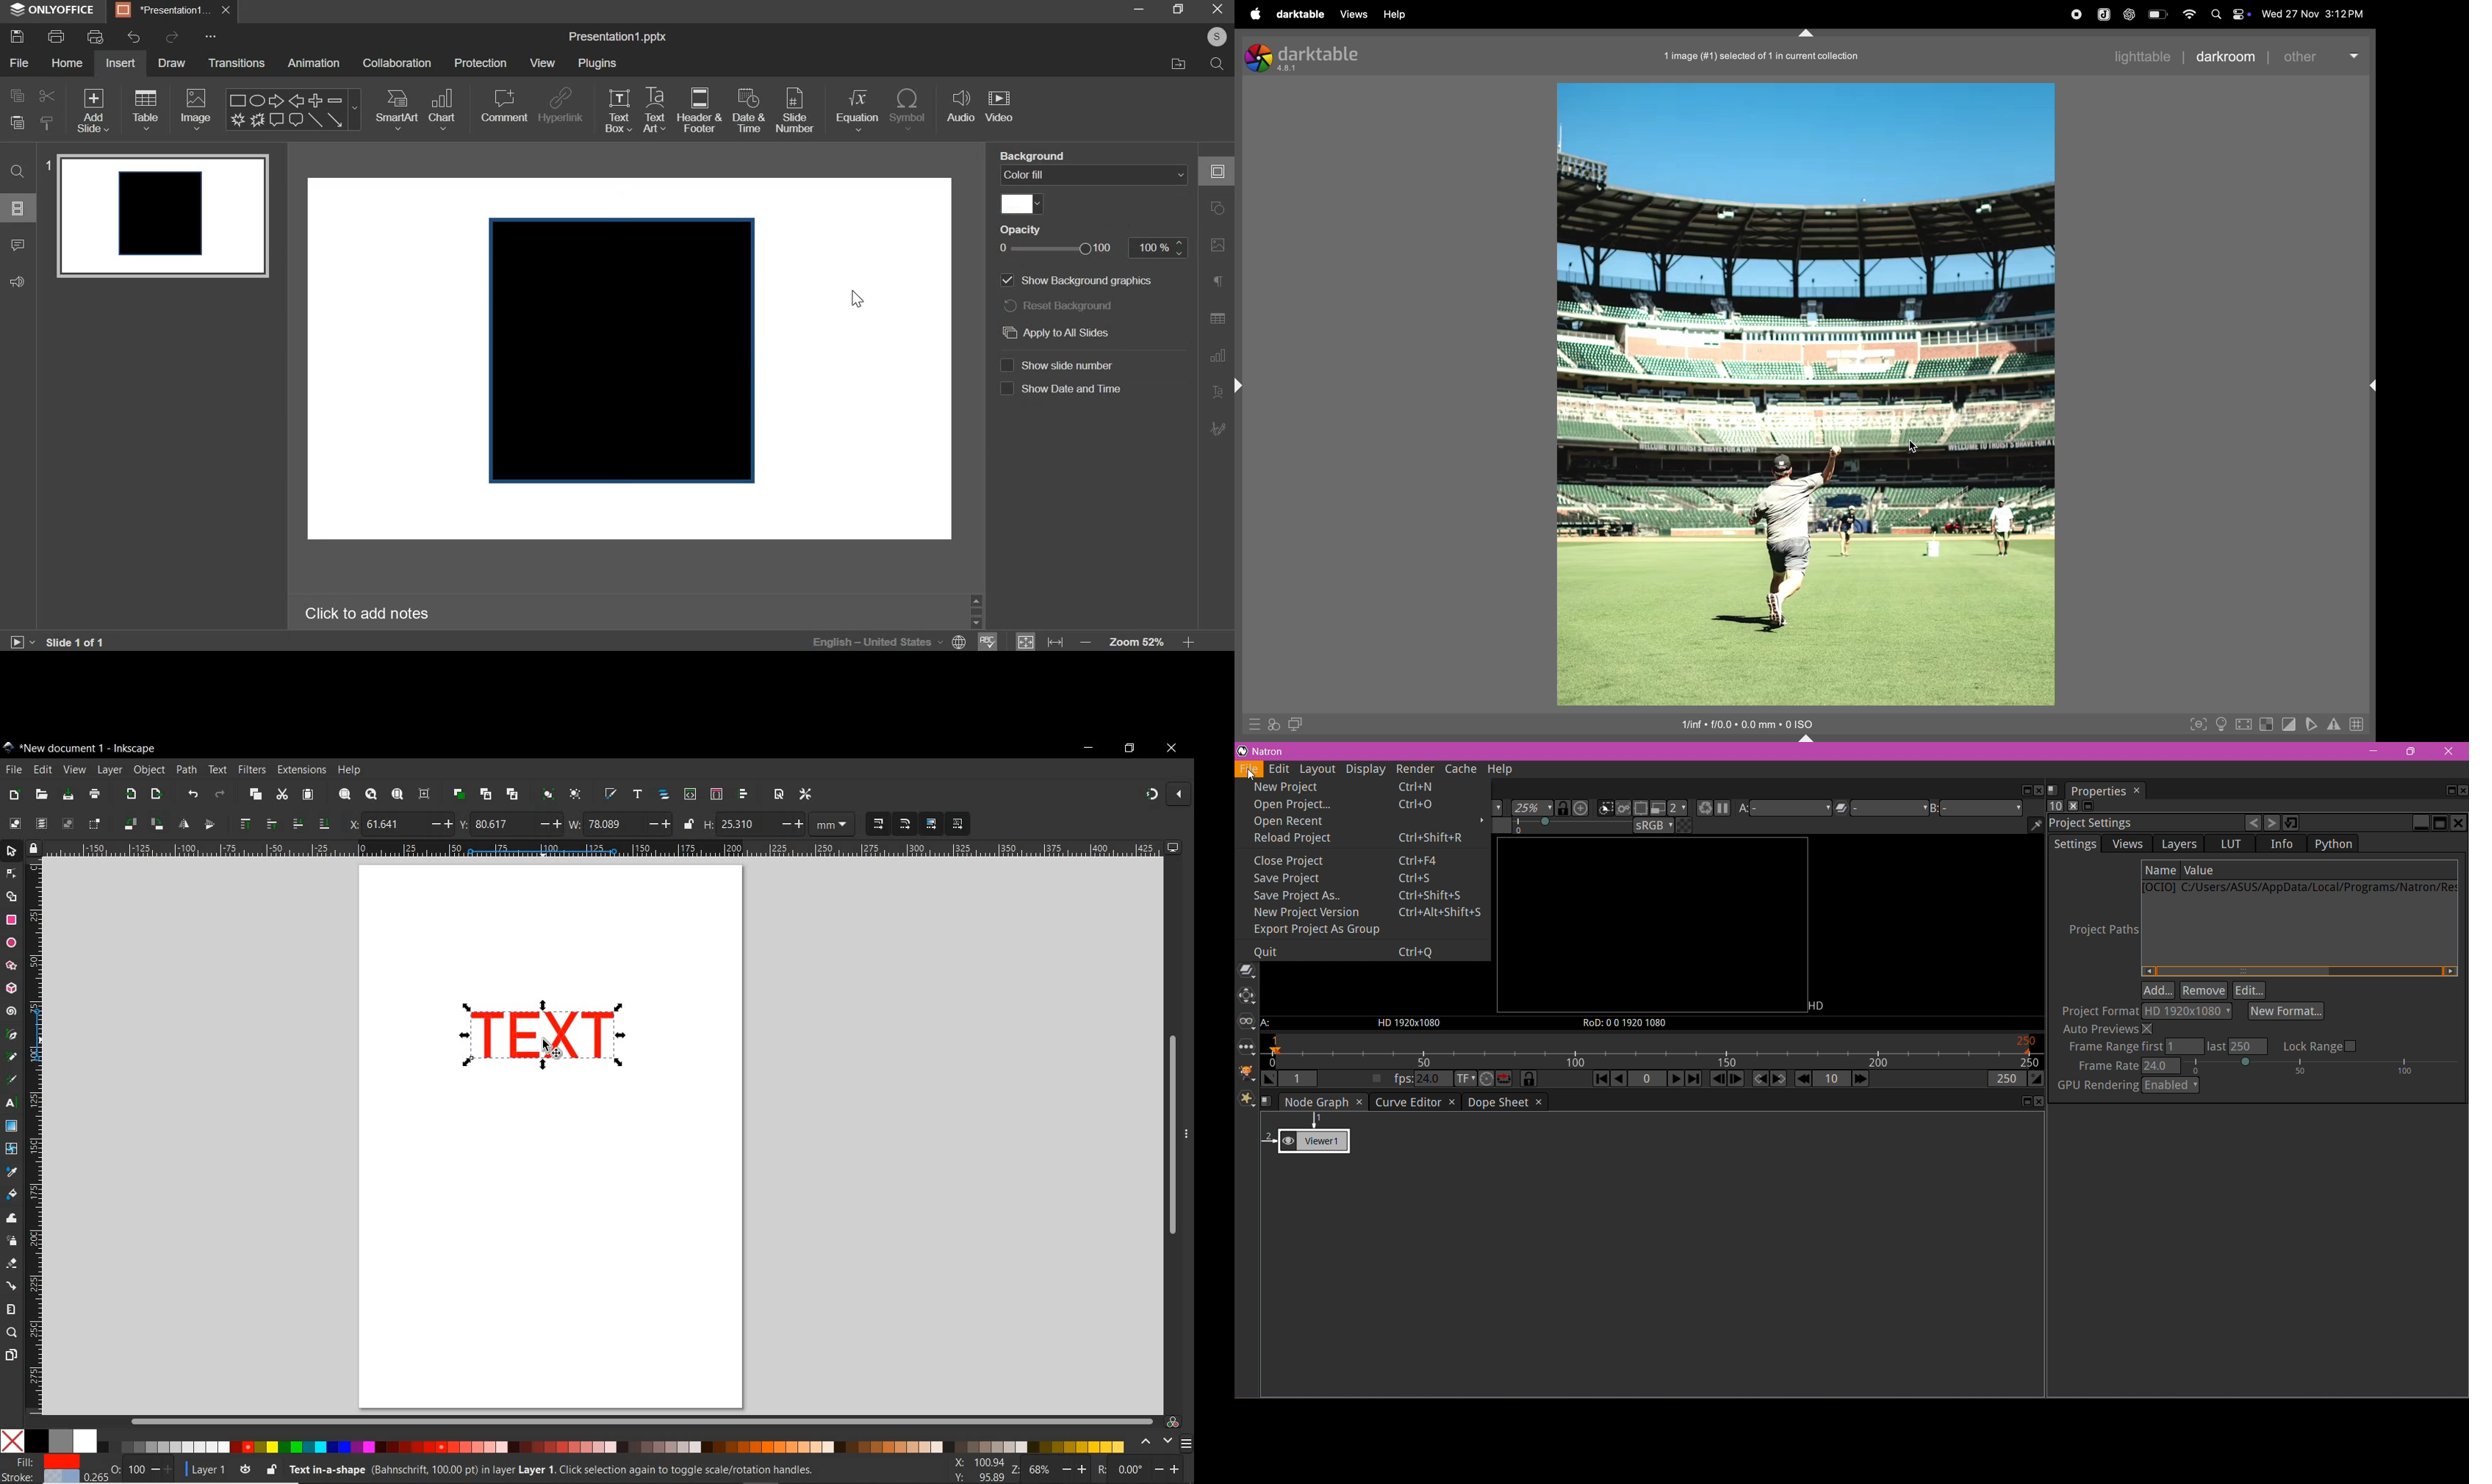  Describe the element at coordinates (282, 795) in the screenshot. I see `cut` at that location.